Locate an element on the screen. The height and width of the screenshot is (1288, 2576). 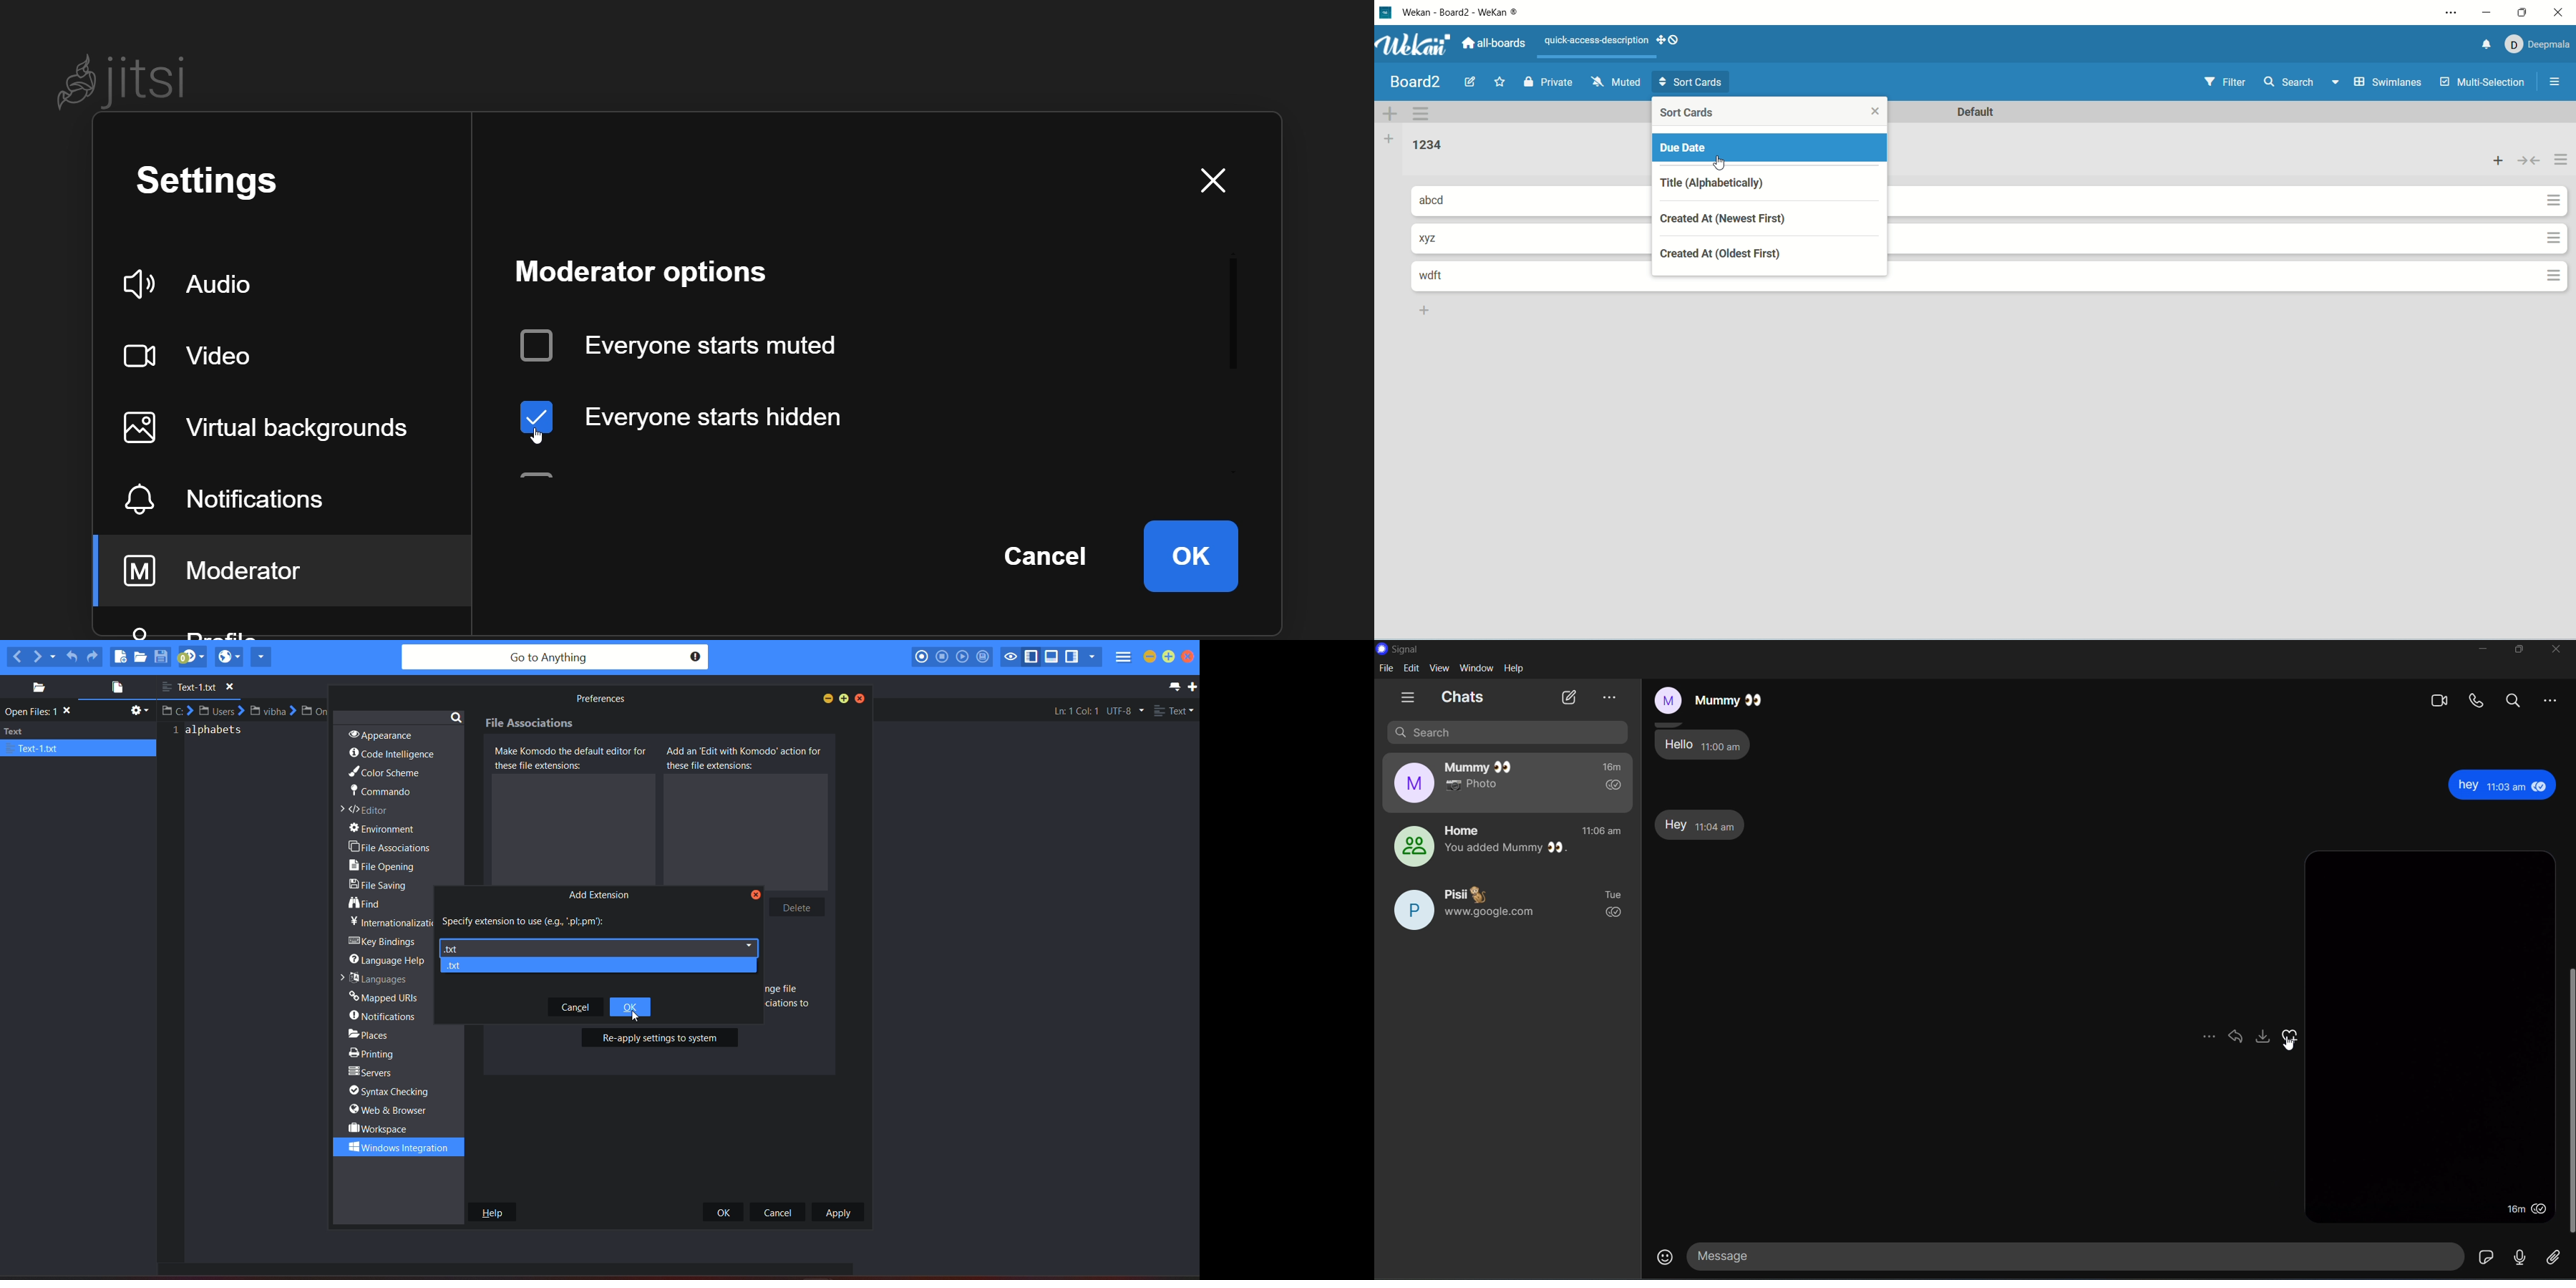
toggle focus mode is located at coordinates (1011, 656).